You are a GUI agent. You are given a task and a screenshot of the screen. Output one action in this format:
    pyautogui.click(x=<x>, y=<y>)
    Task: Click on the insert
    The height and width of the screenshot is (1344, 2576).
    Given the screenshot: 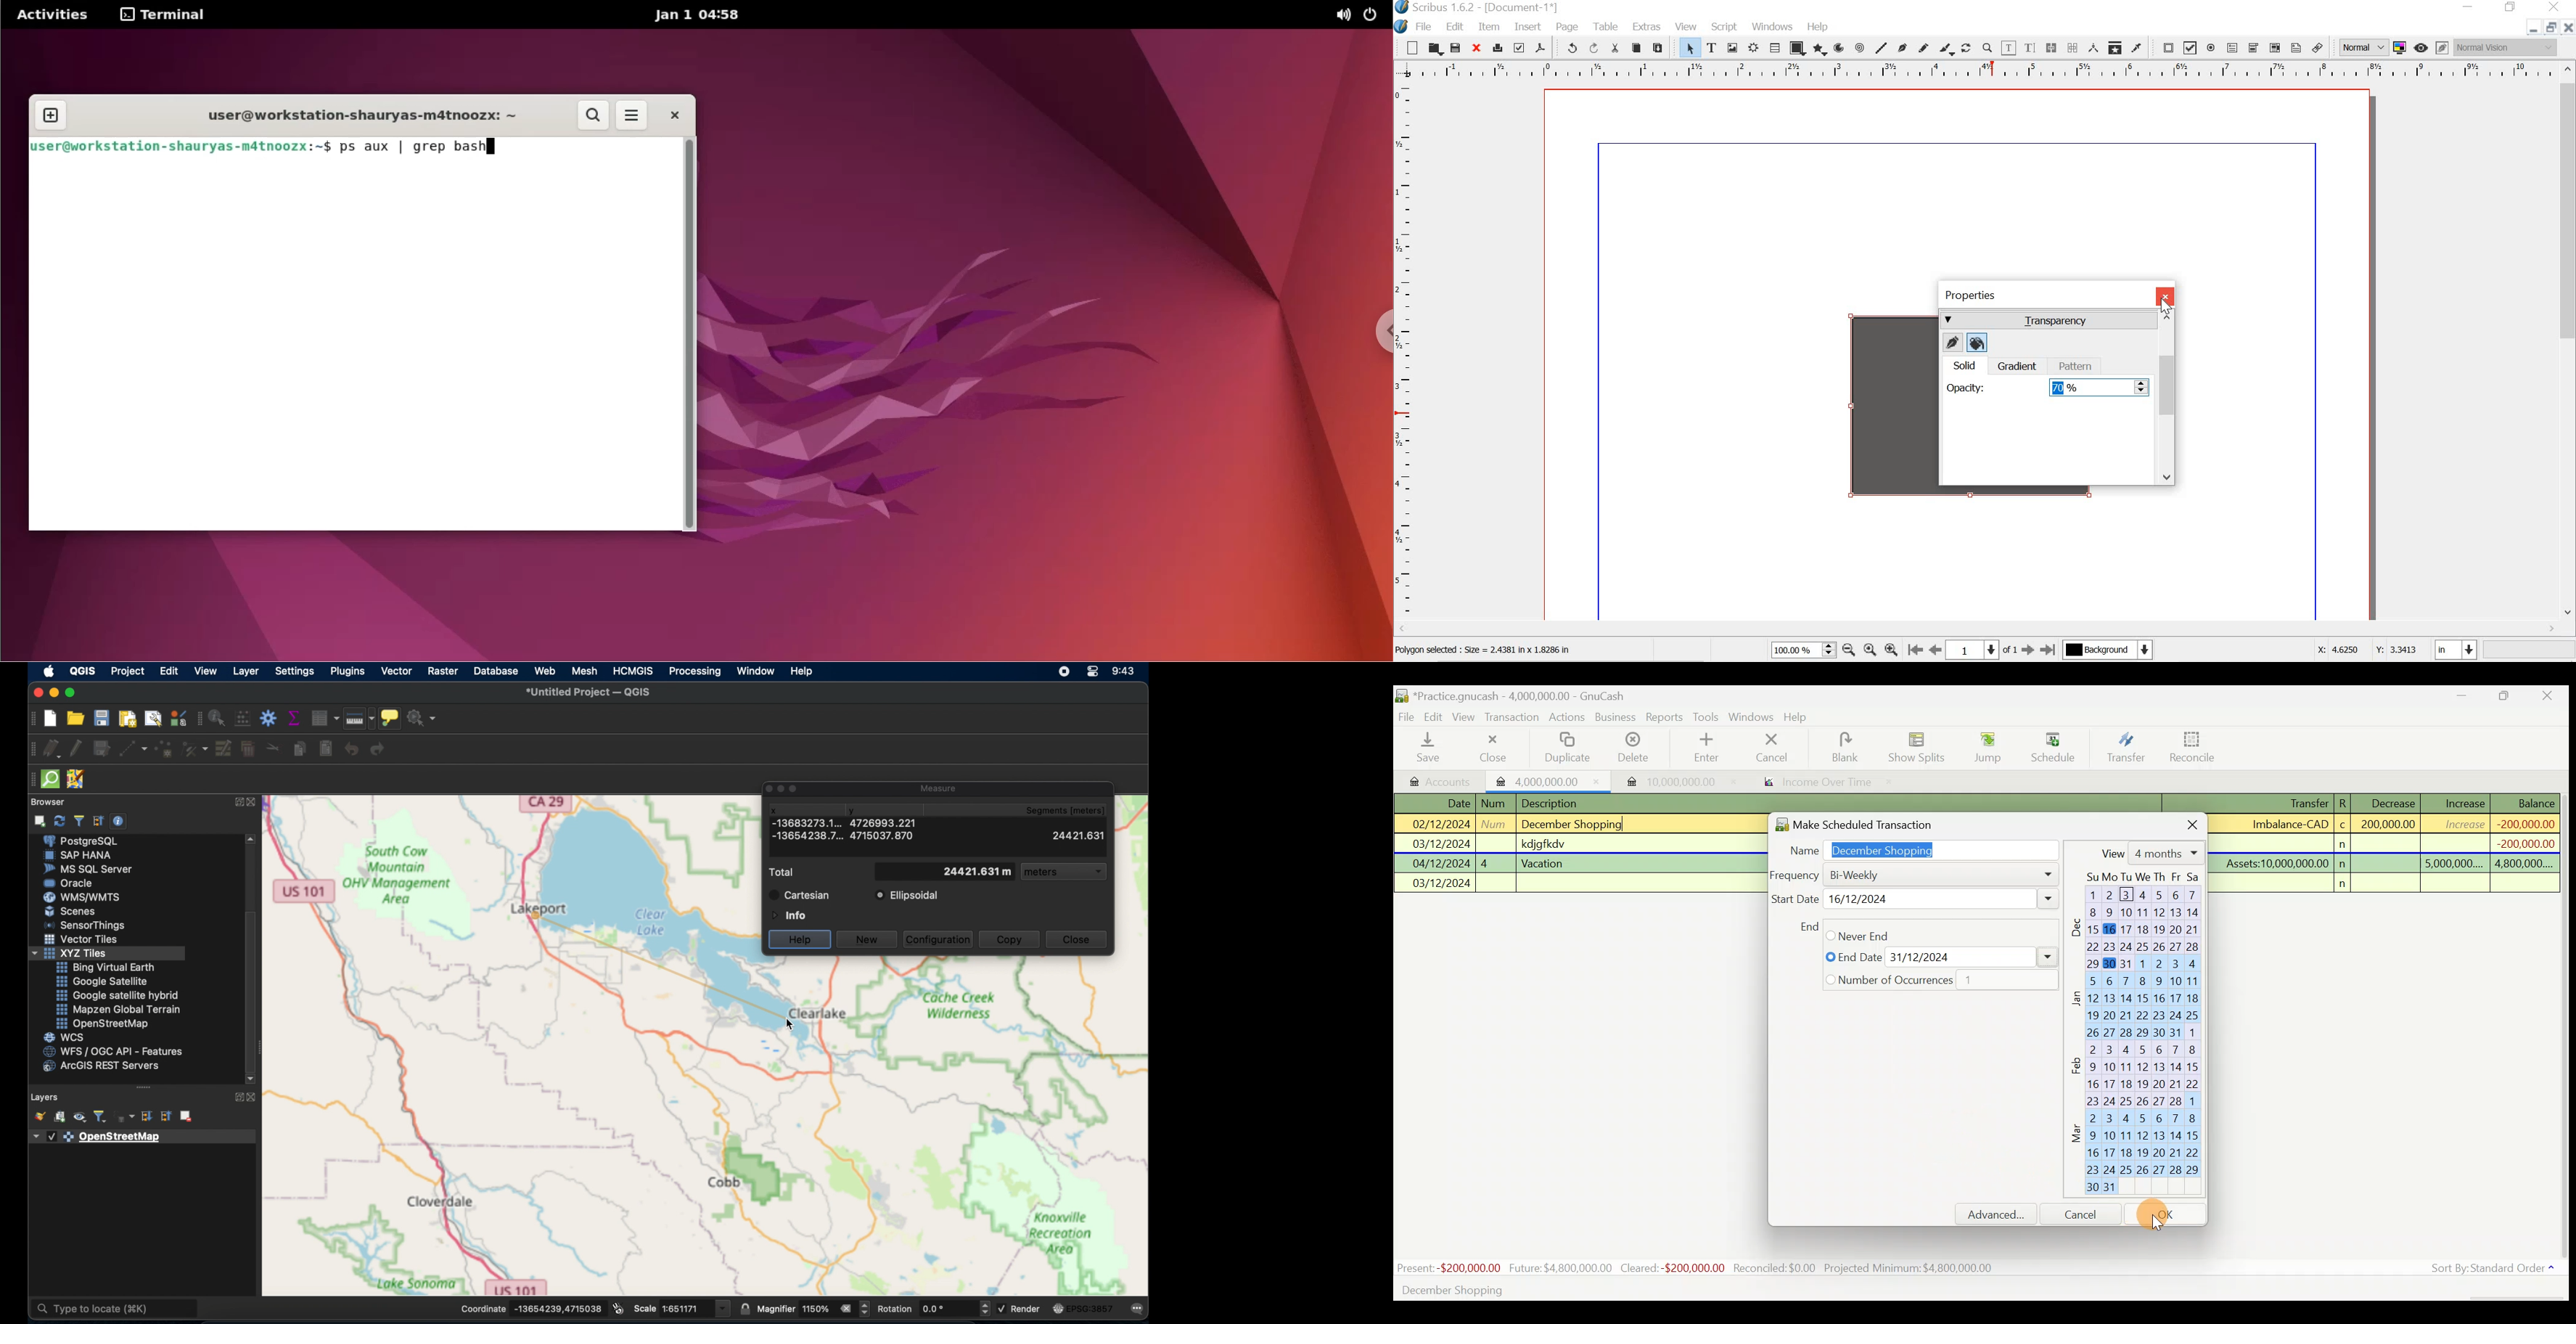 What is the action you would take?
    pyautogui.click(x=1527, y=27)
    